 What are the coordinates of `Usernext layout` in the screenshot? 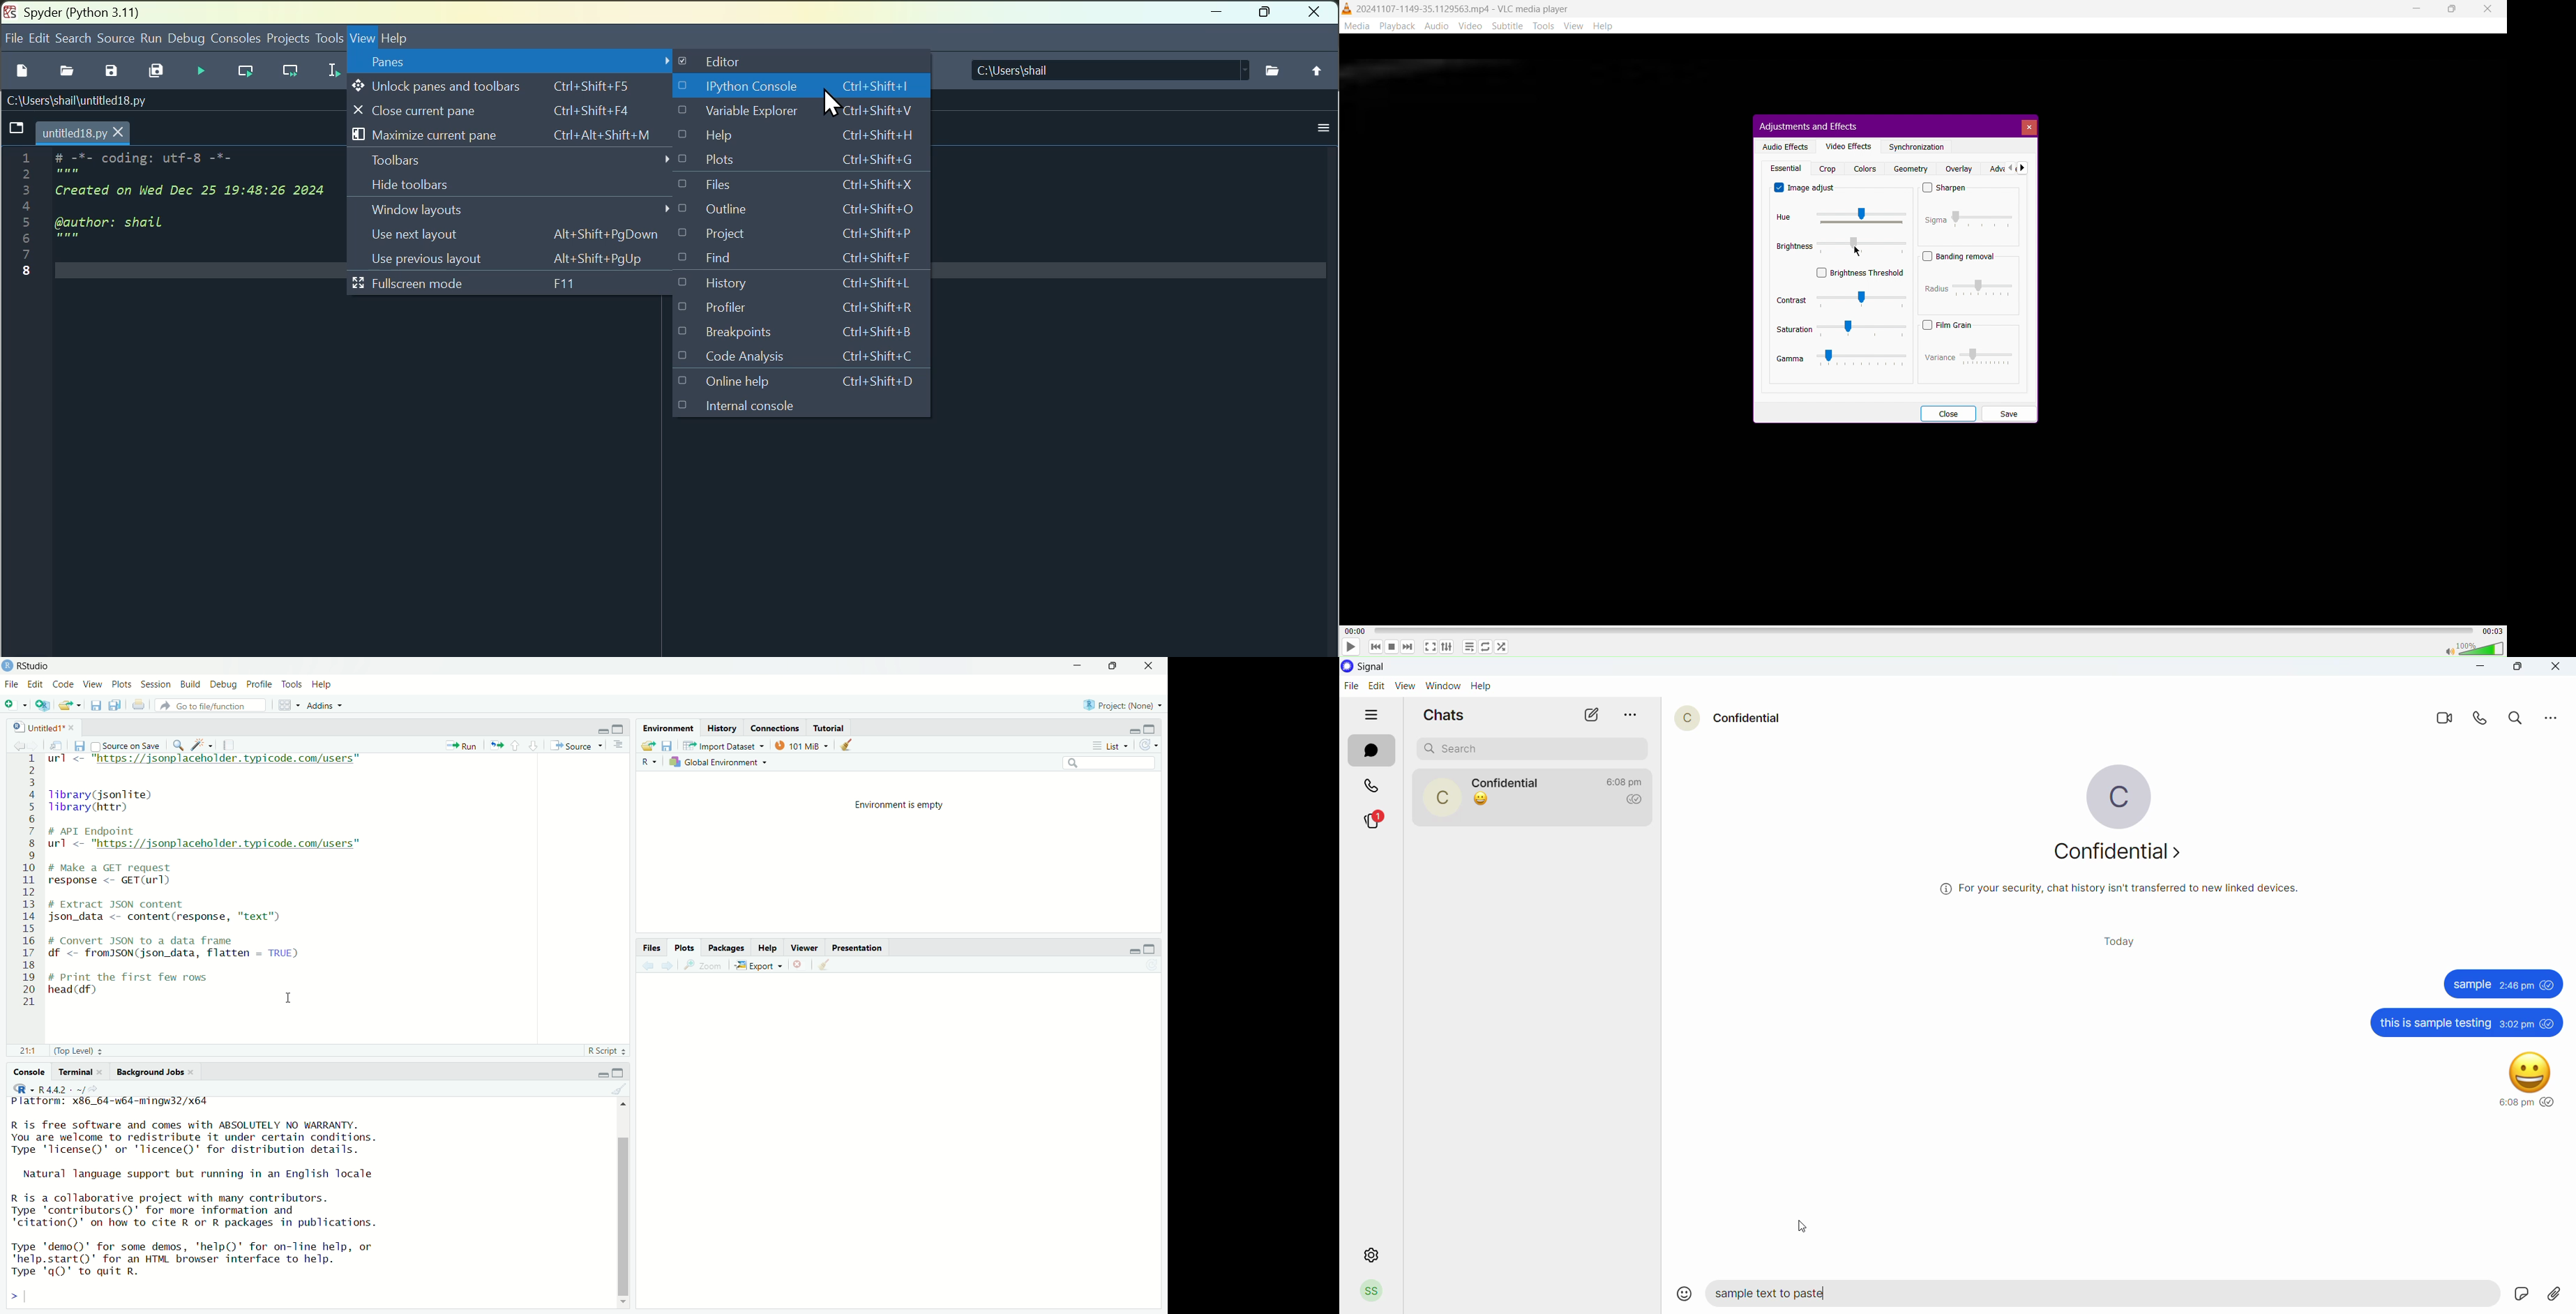 It's located at (509, 237).